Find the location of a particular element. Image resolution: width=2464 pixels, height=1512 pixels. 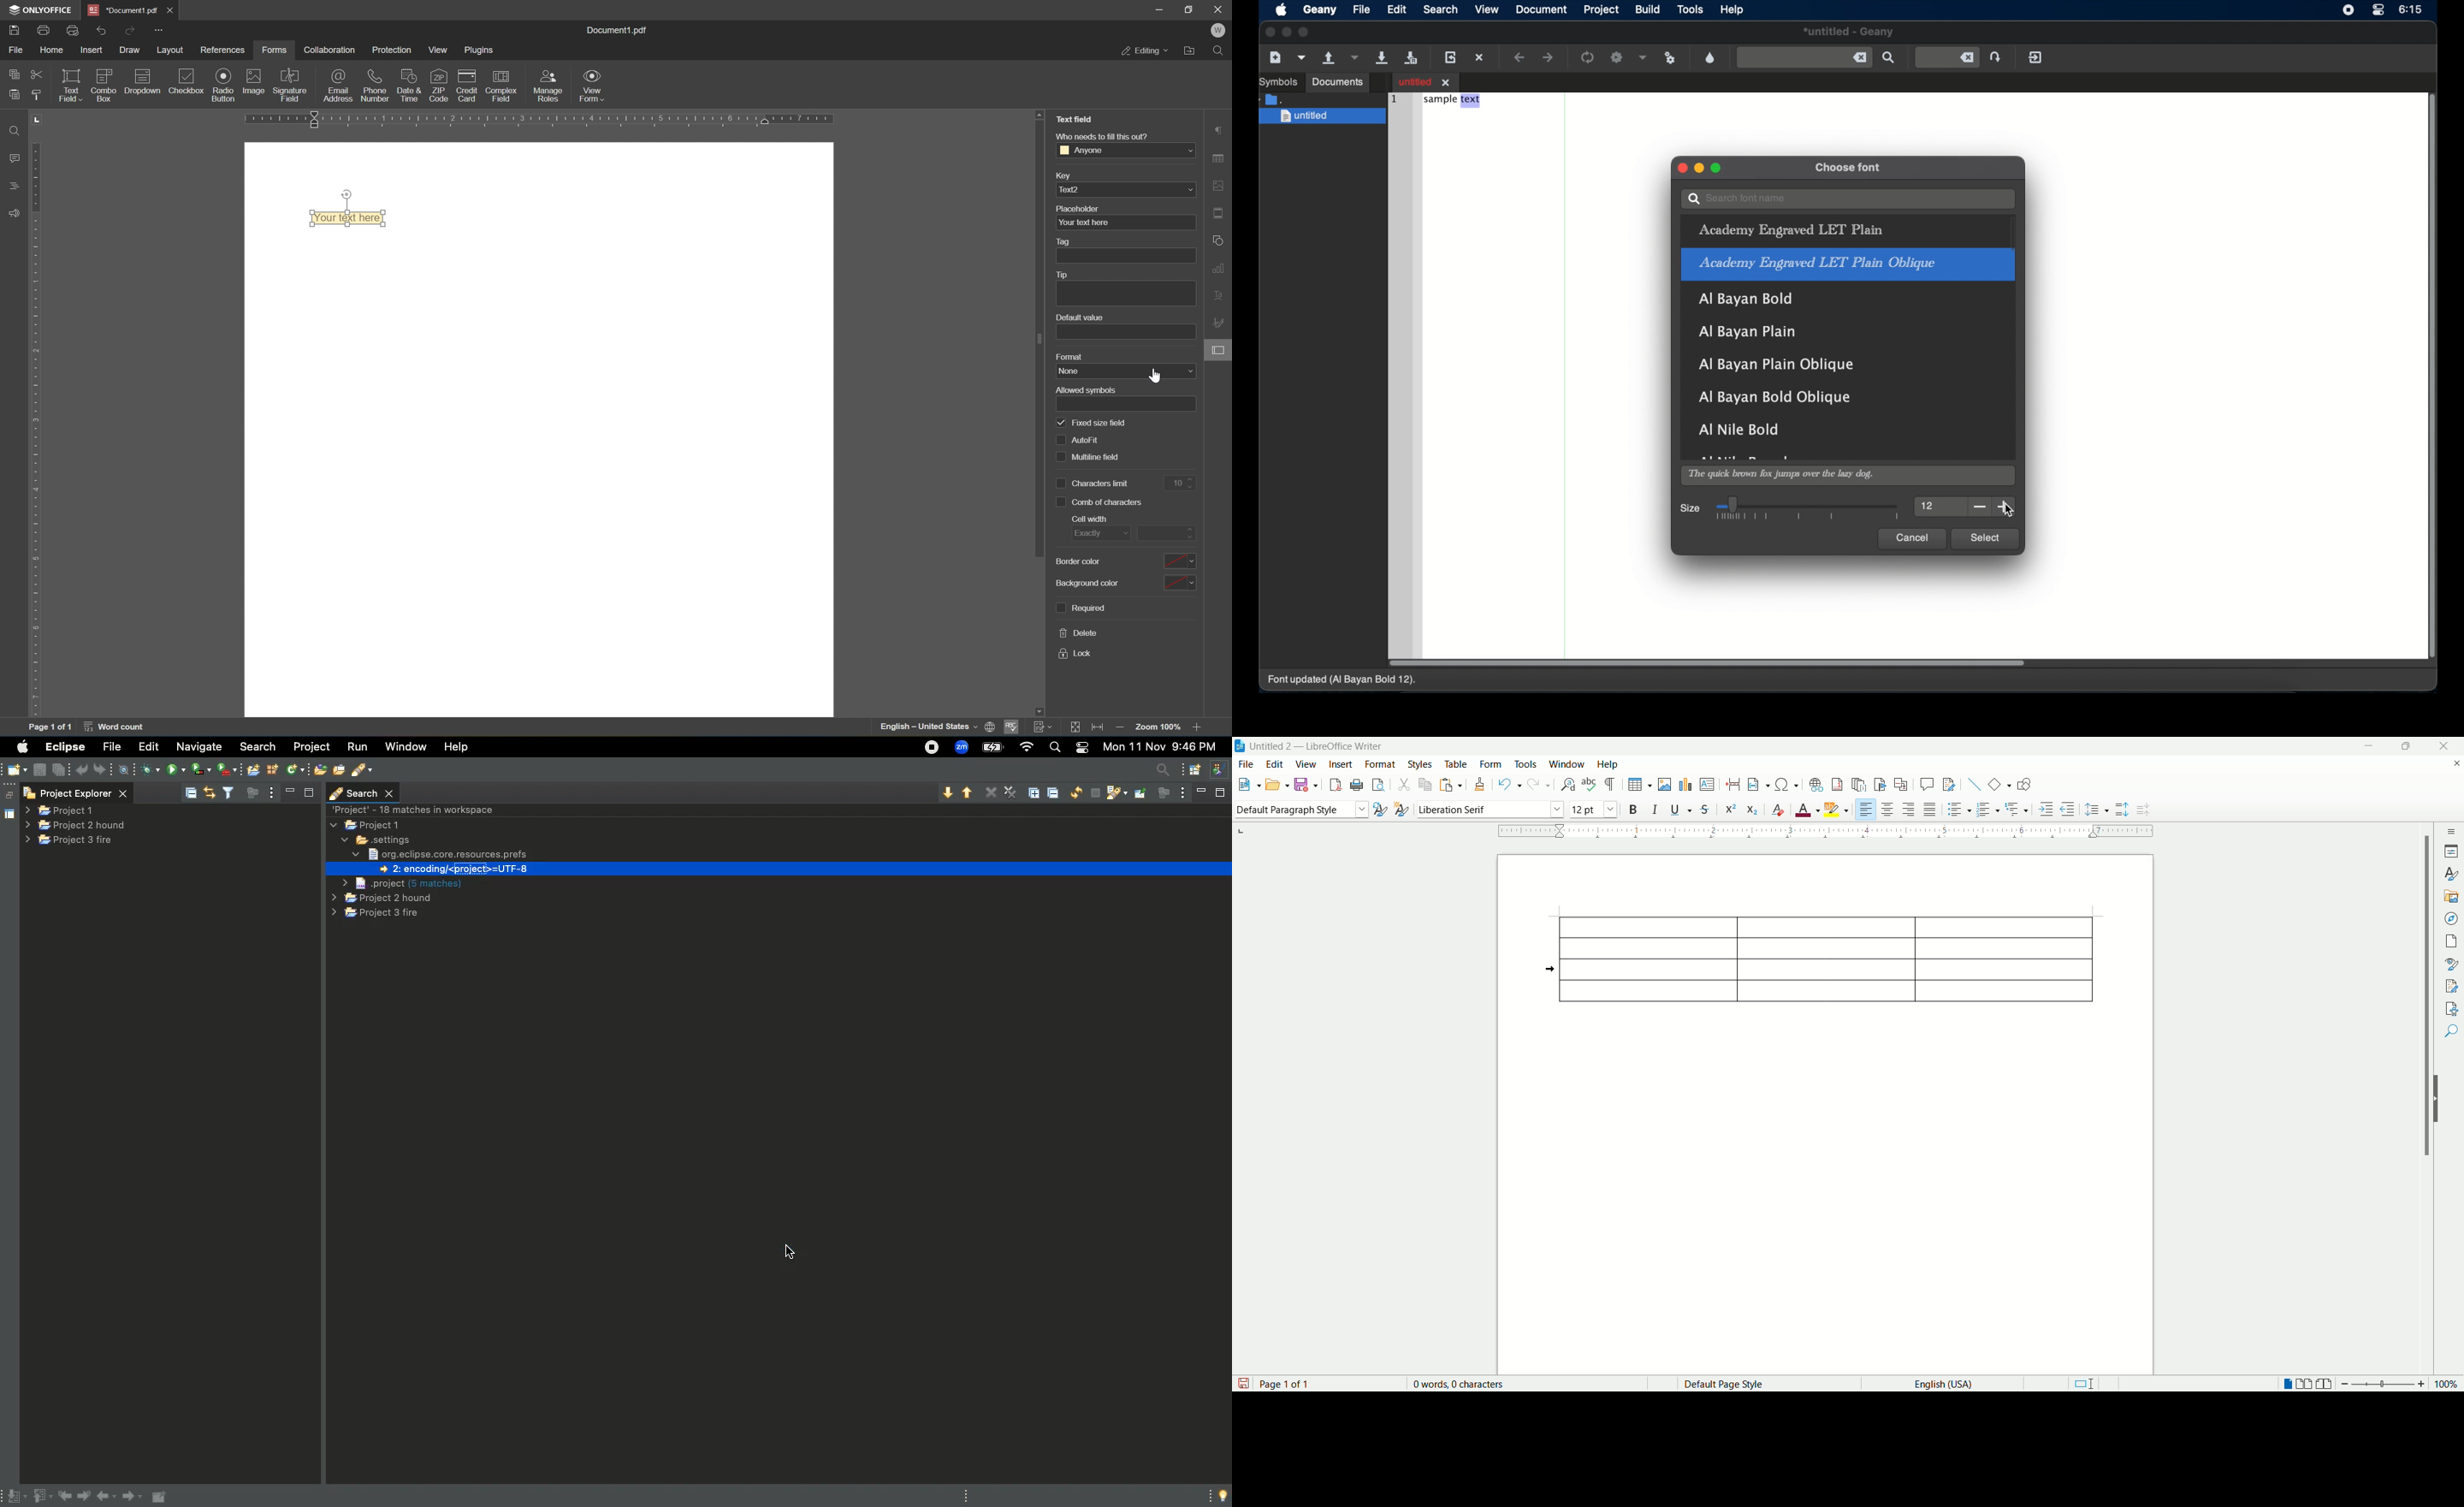

color is located at coordinates (1181, 561).